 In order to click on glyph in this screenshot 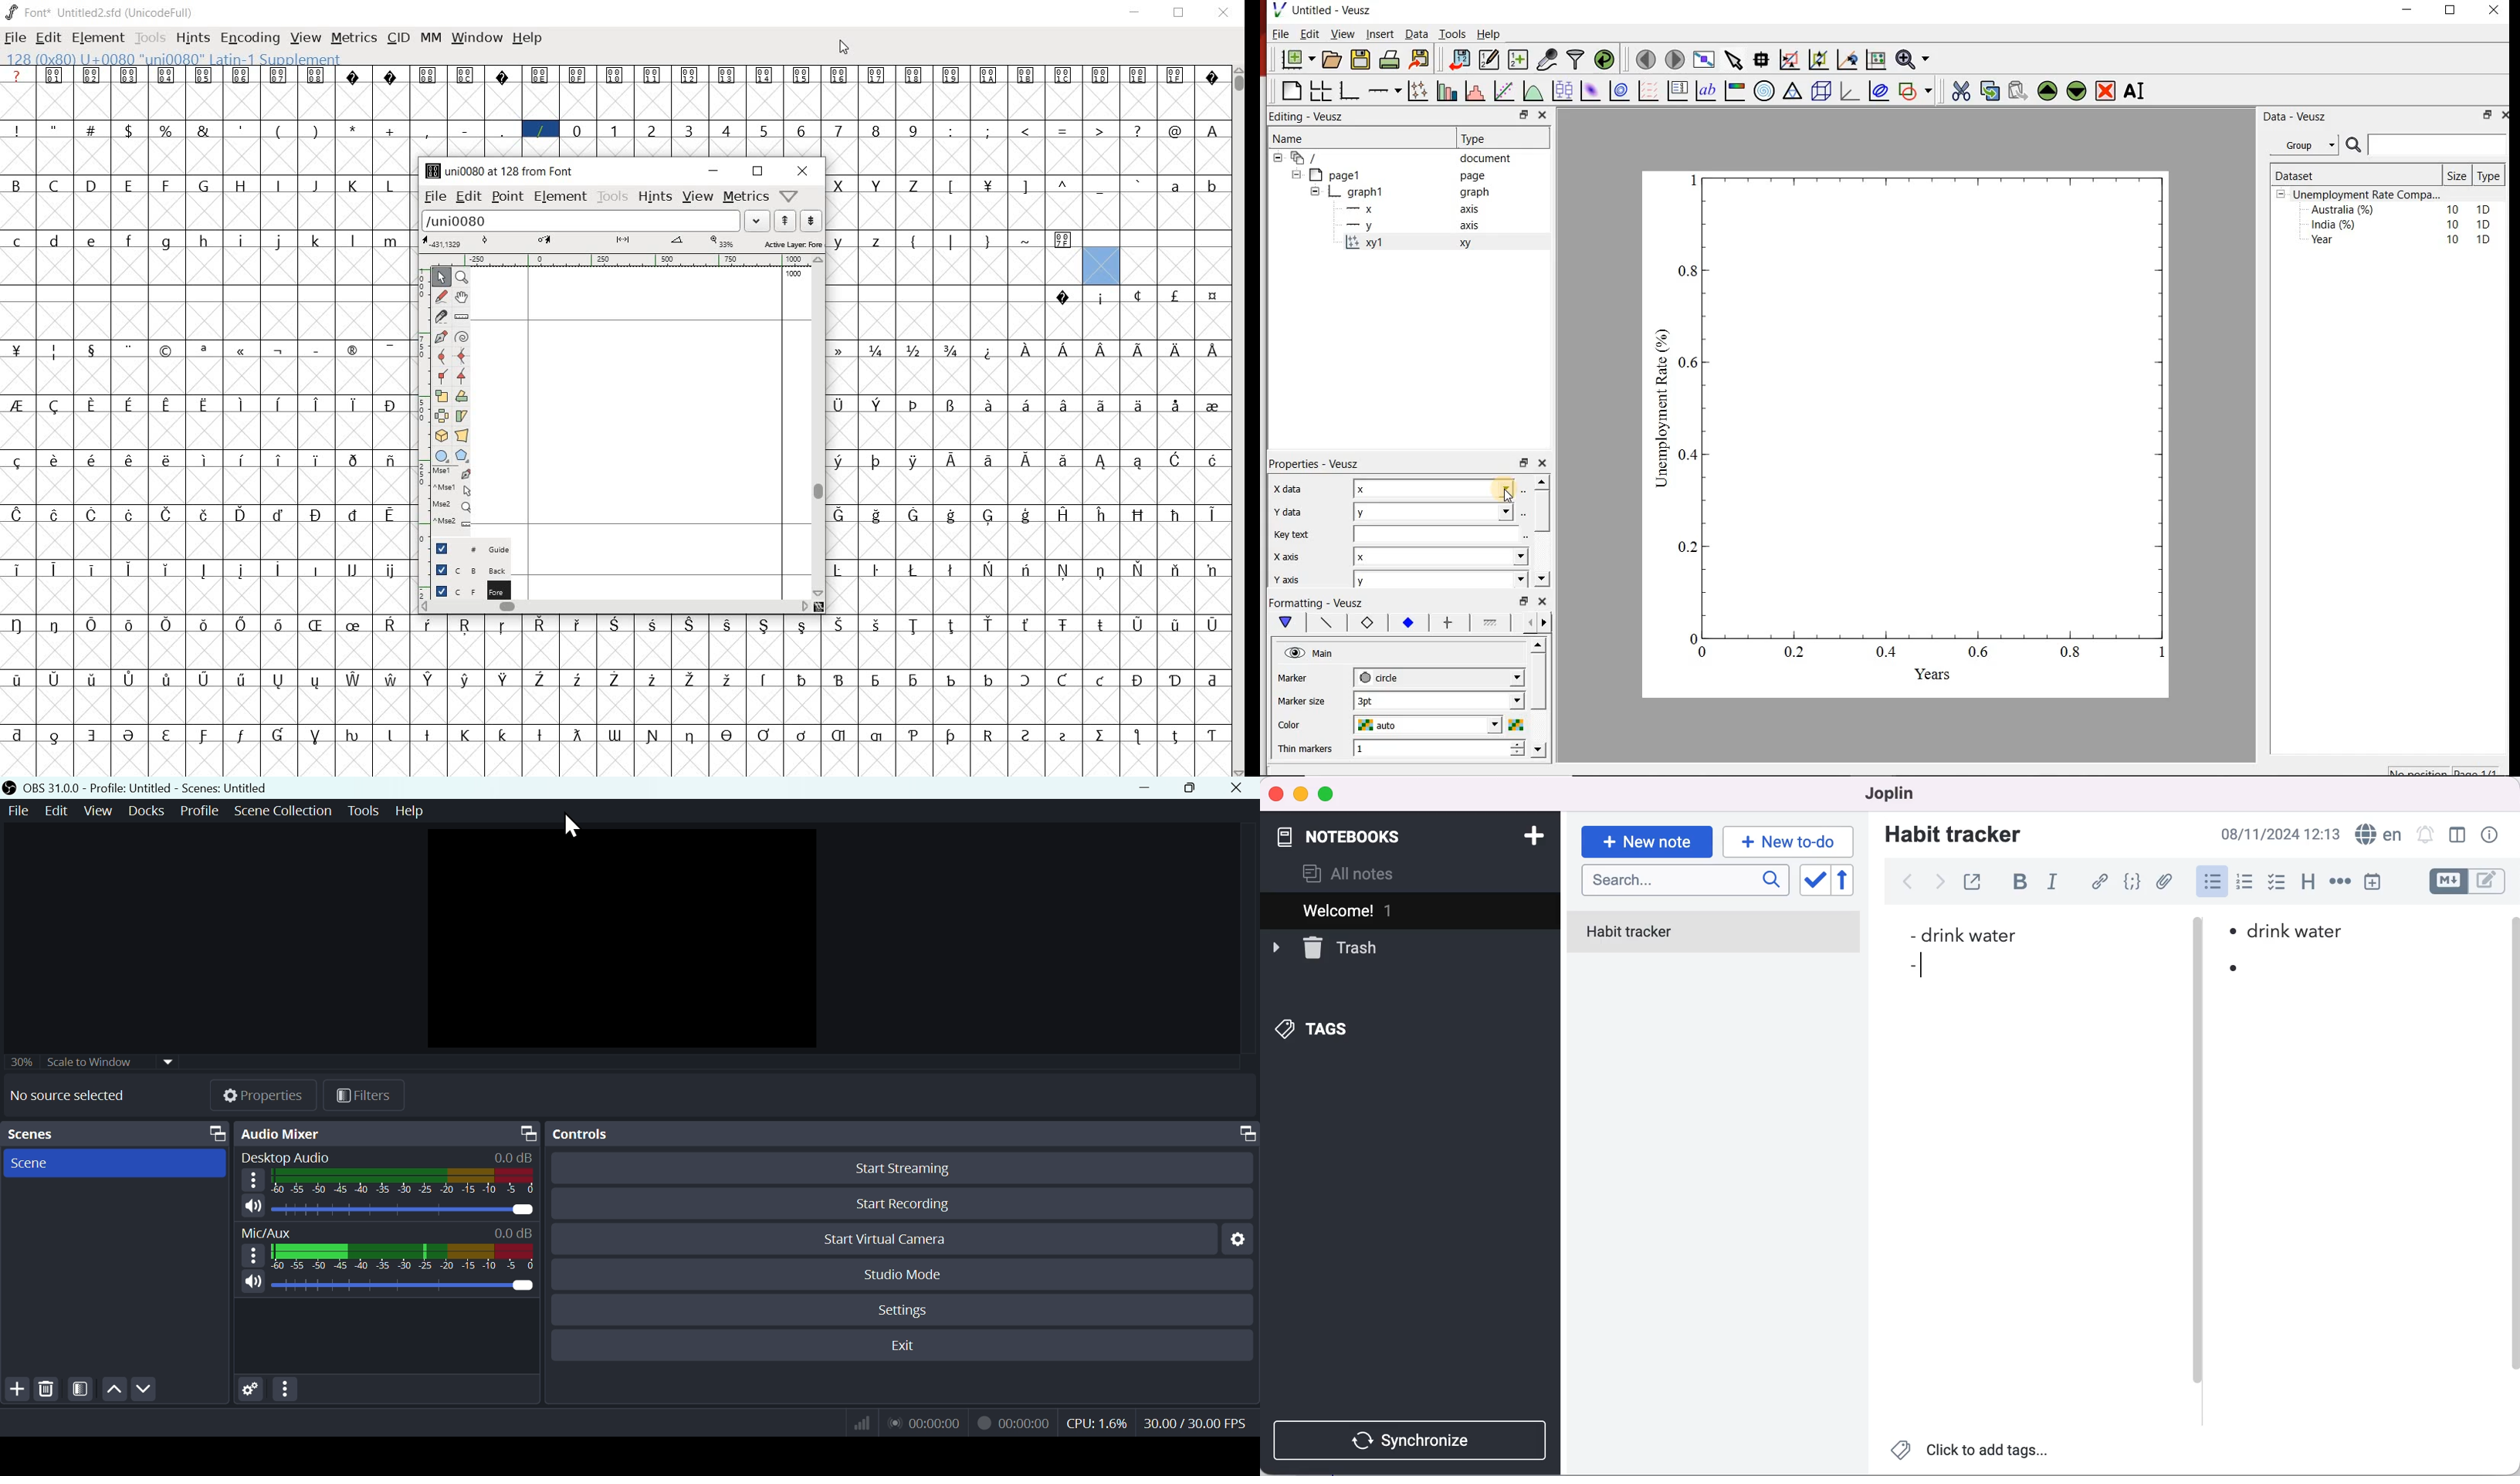, I will do `click(915, 681)`.